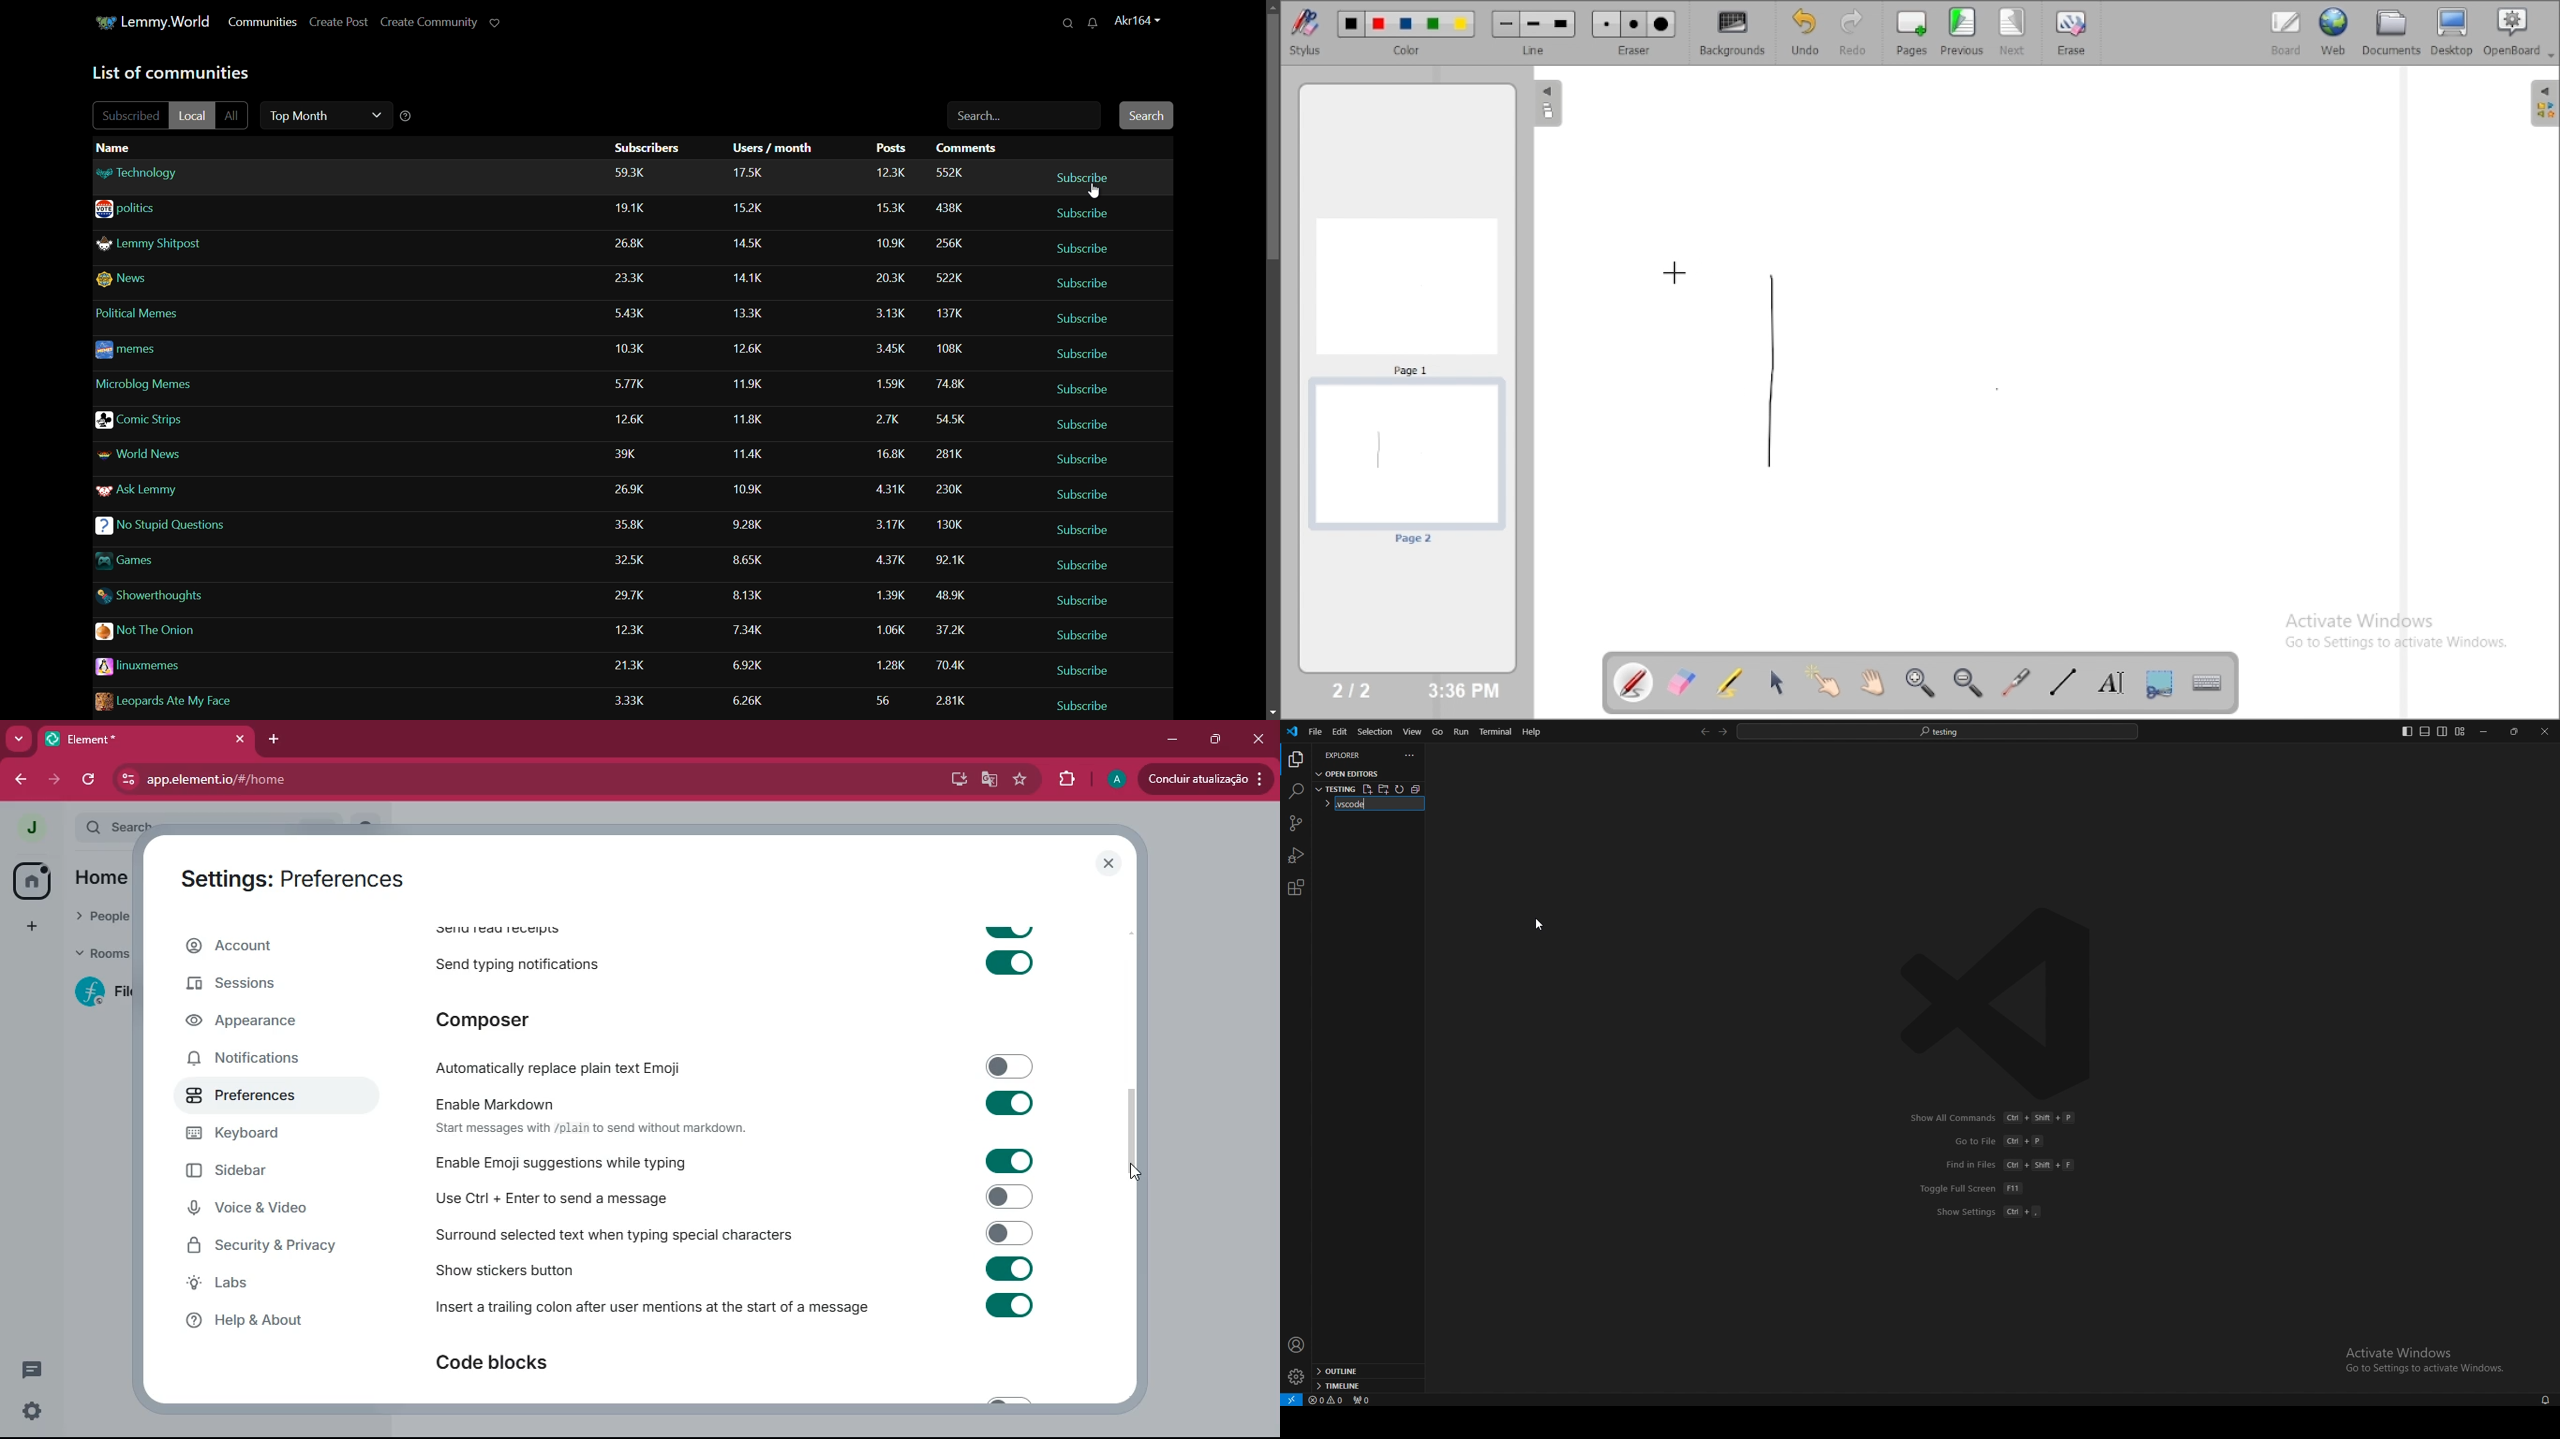 The image size is (2576, 1456). What do you see at coordinates (1295, 824) in the screenshot?
I see `source code` at bounding box center [1295, 824].